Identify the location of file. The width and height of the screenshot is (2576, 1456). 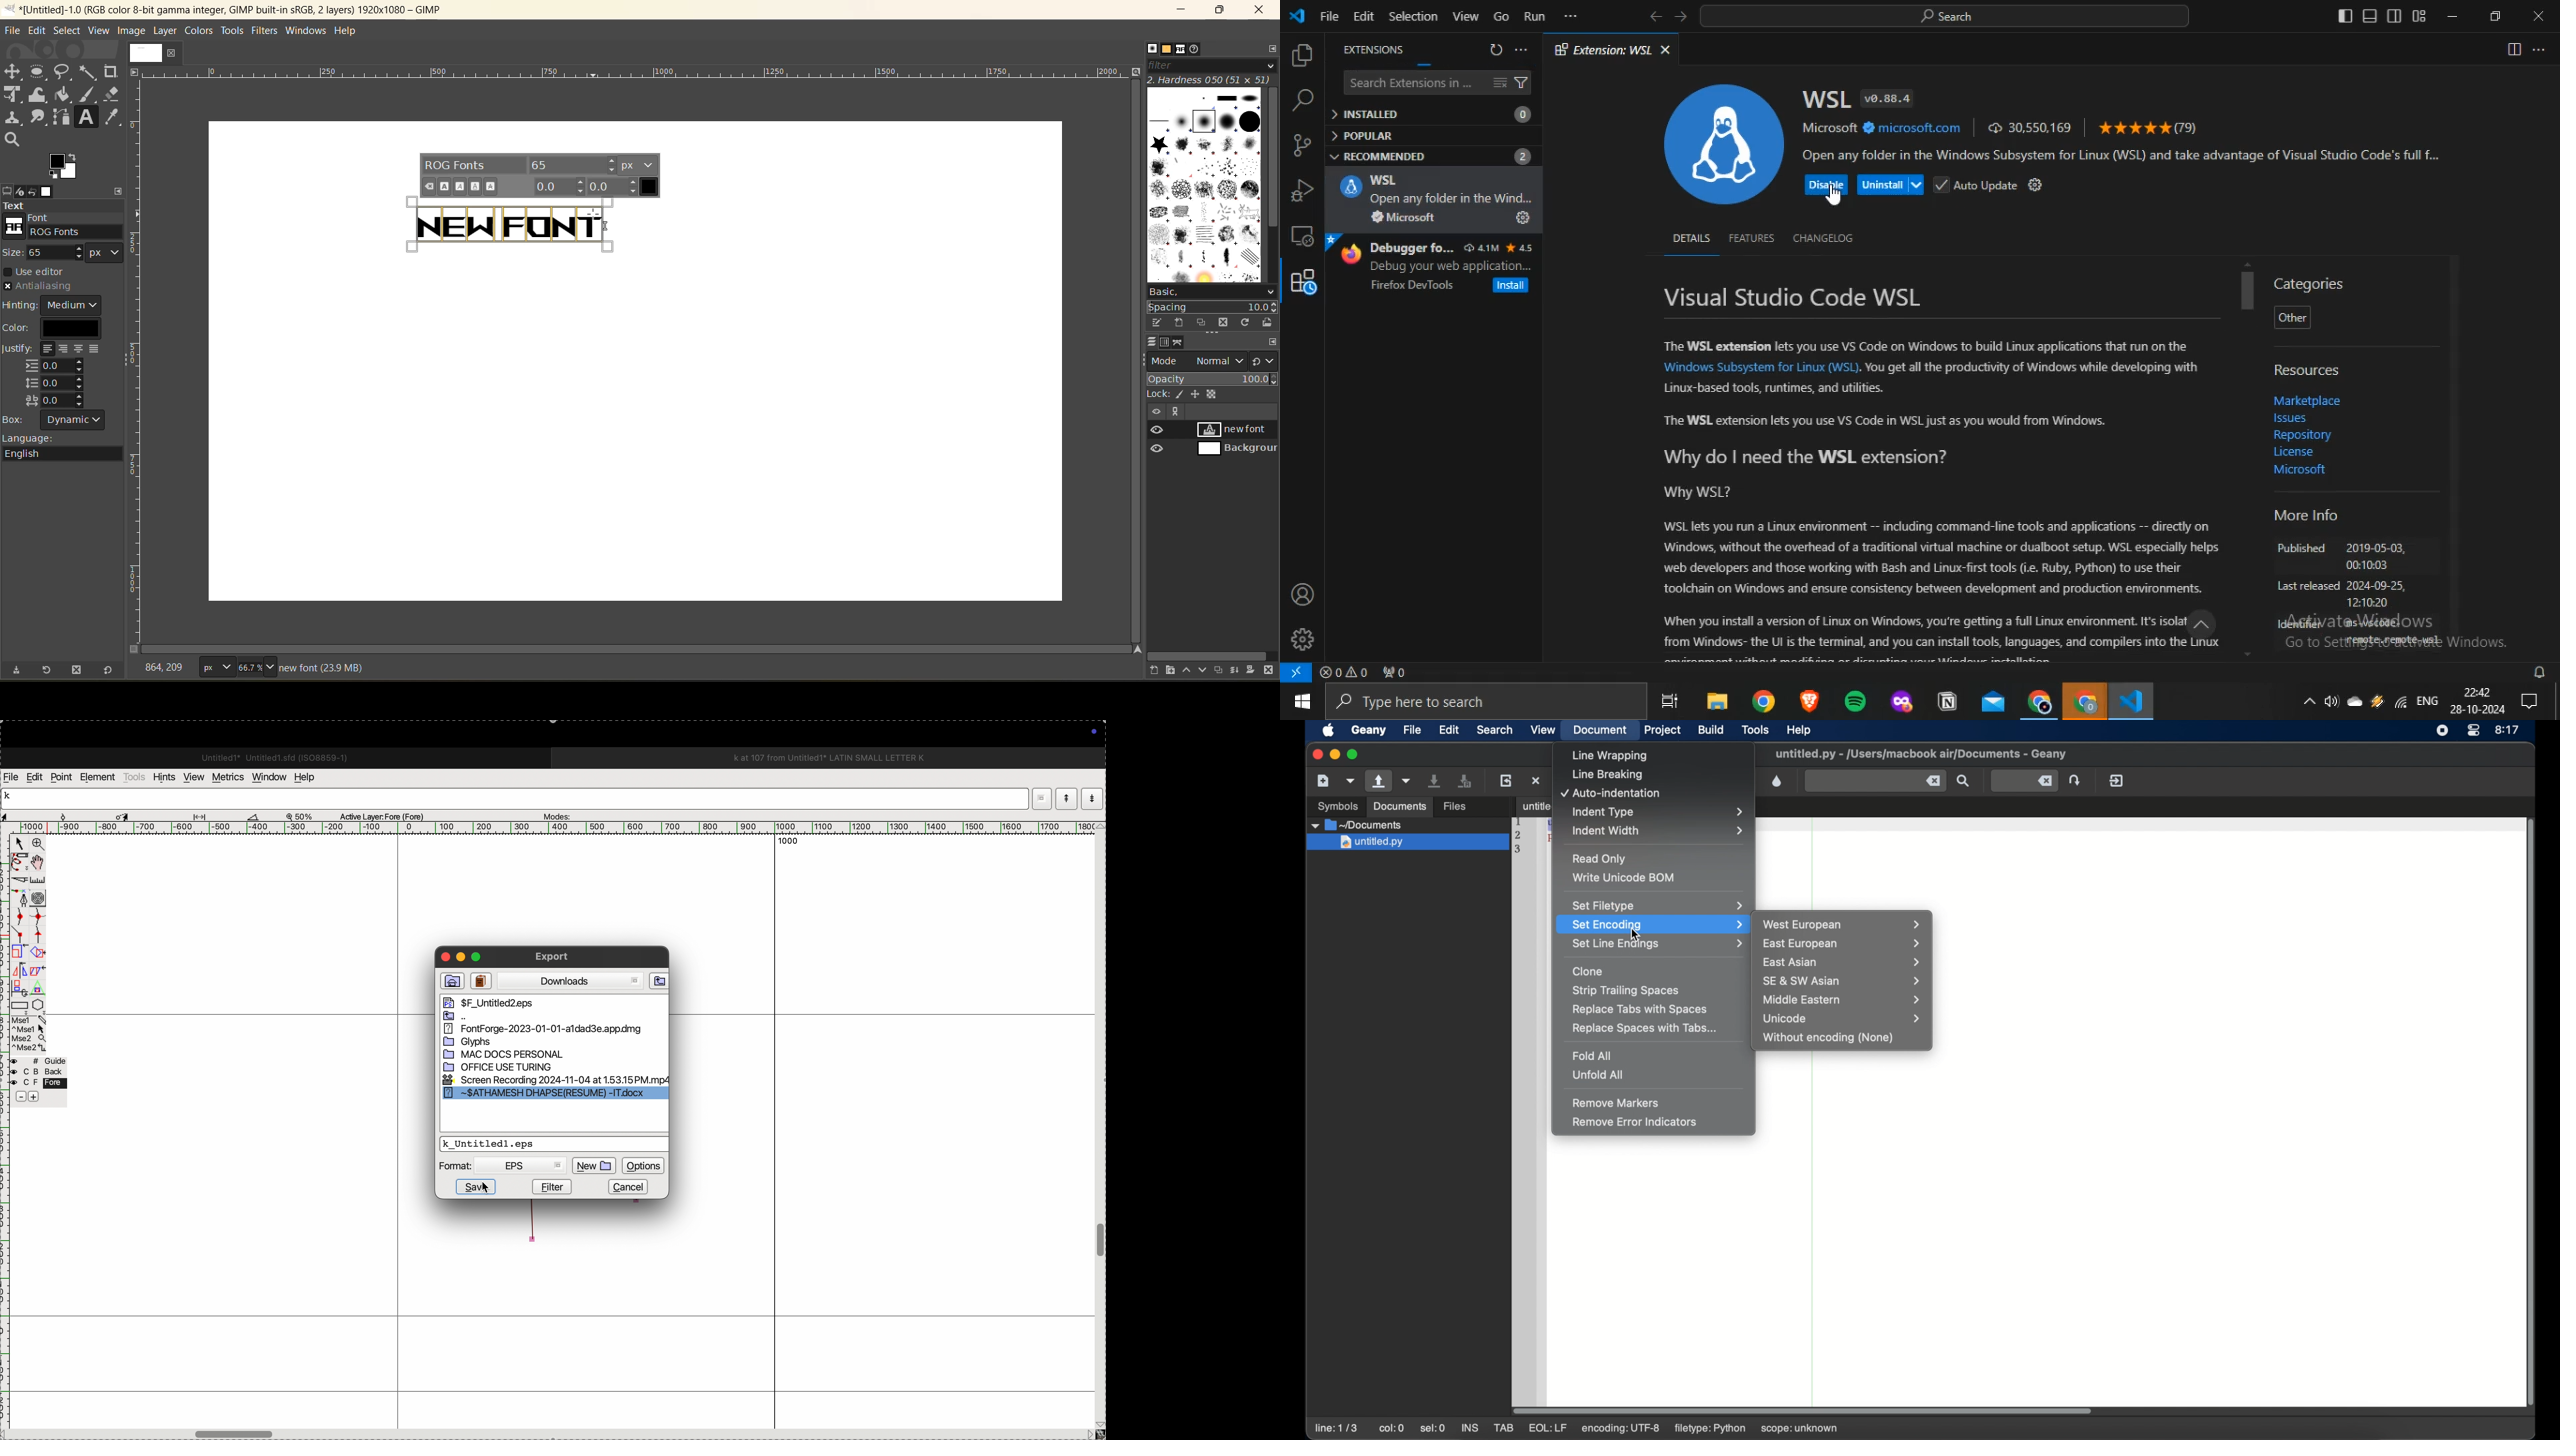
(11, 777).